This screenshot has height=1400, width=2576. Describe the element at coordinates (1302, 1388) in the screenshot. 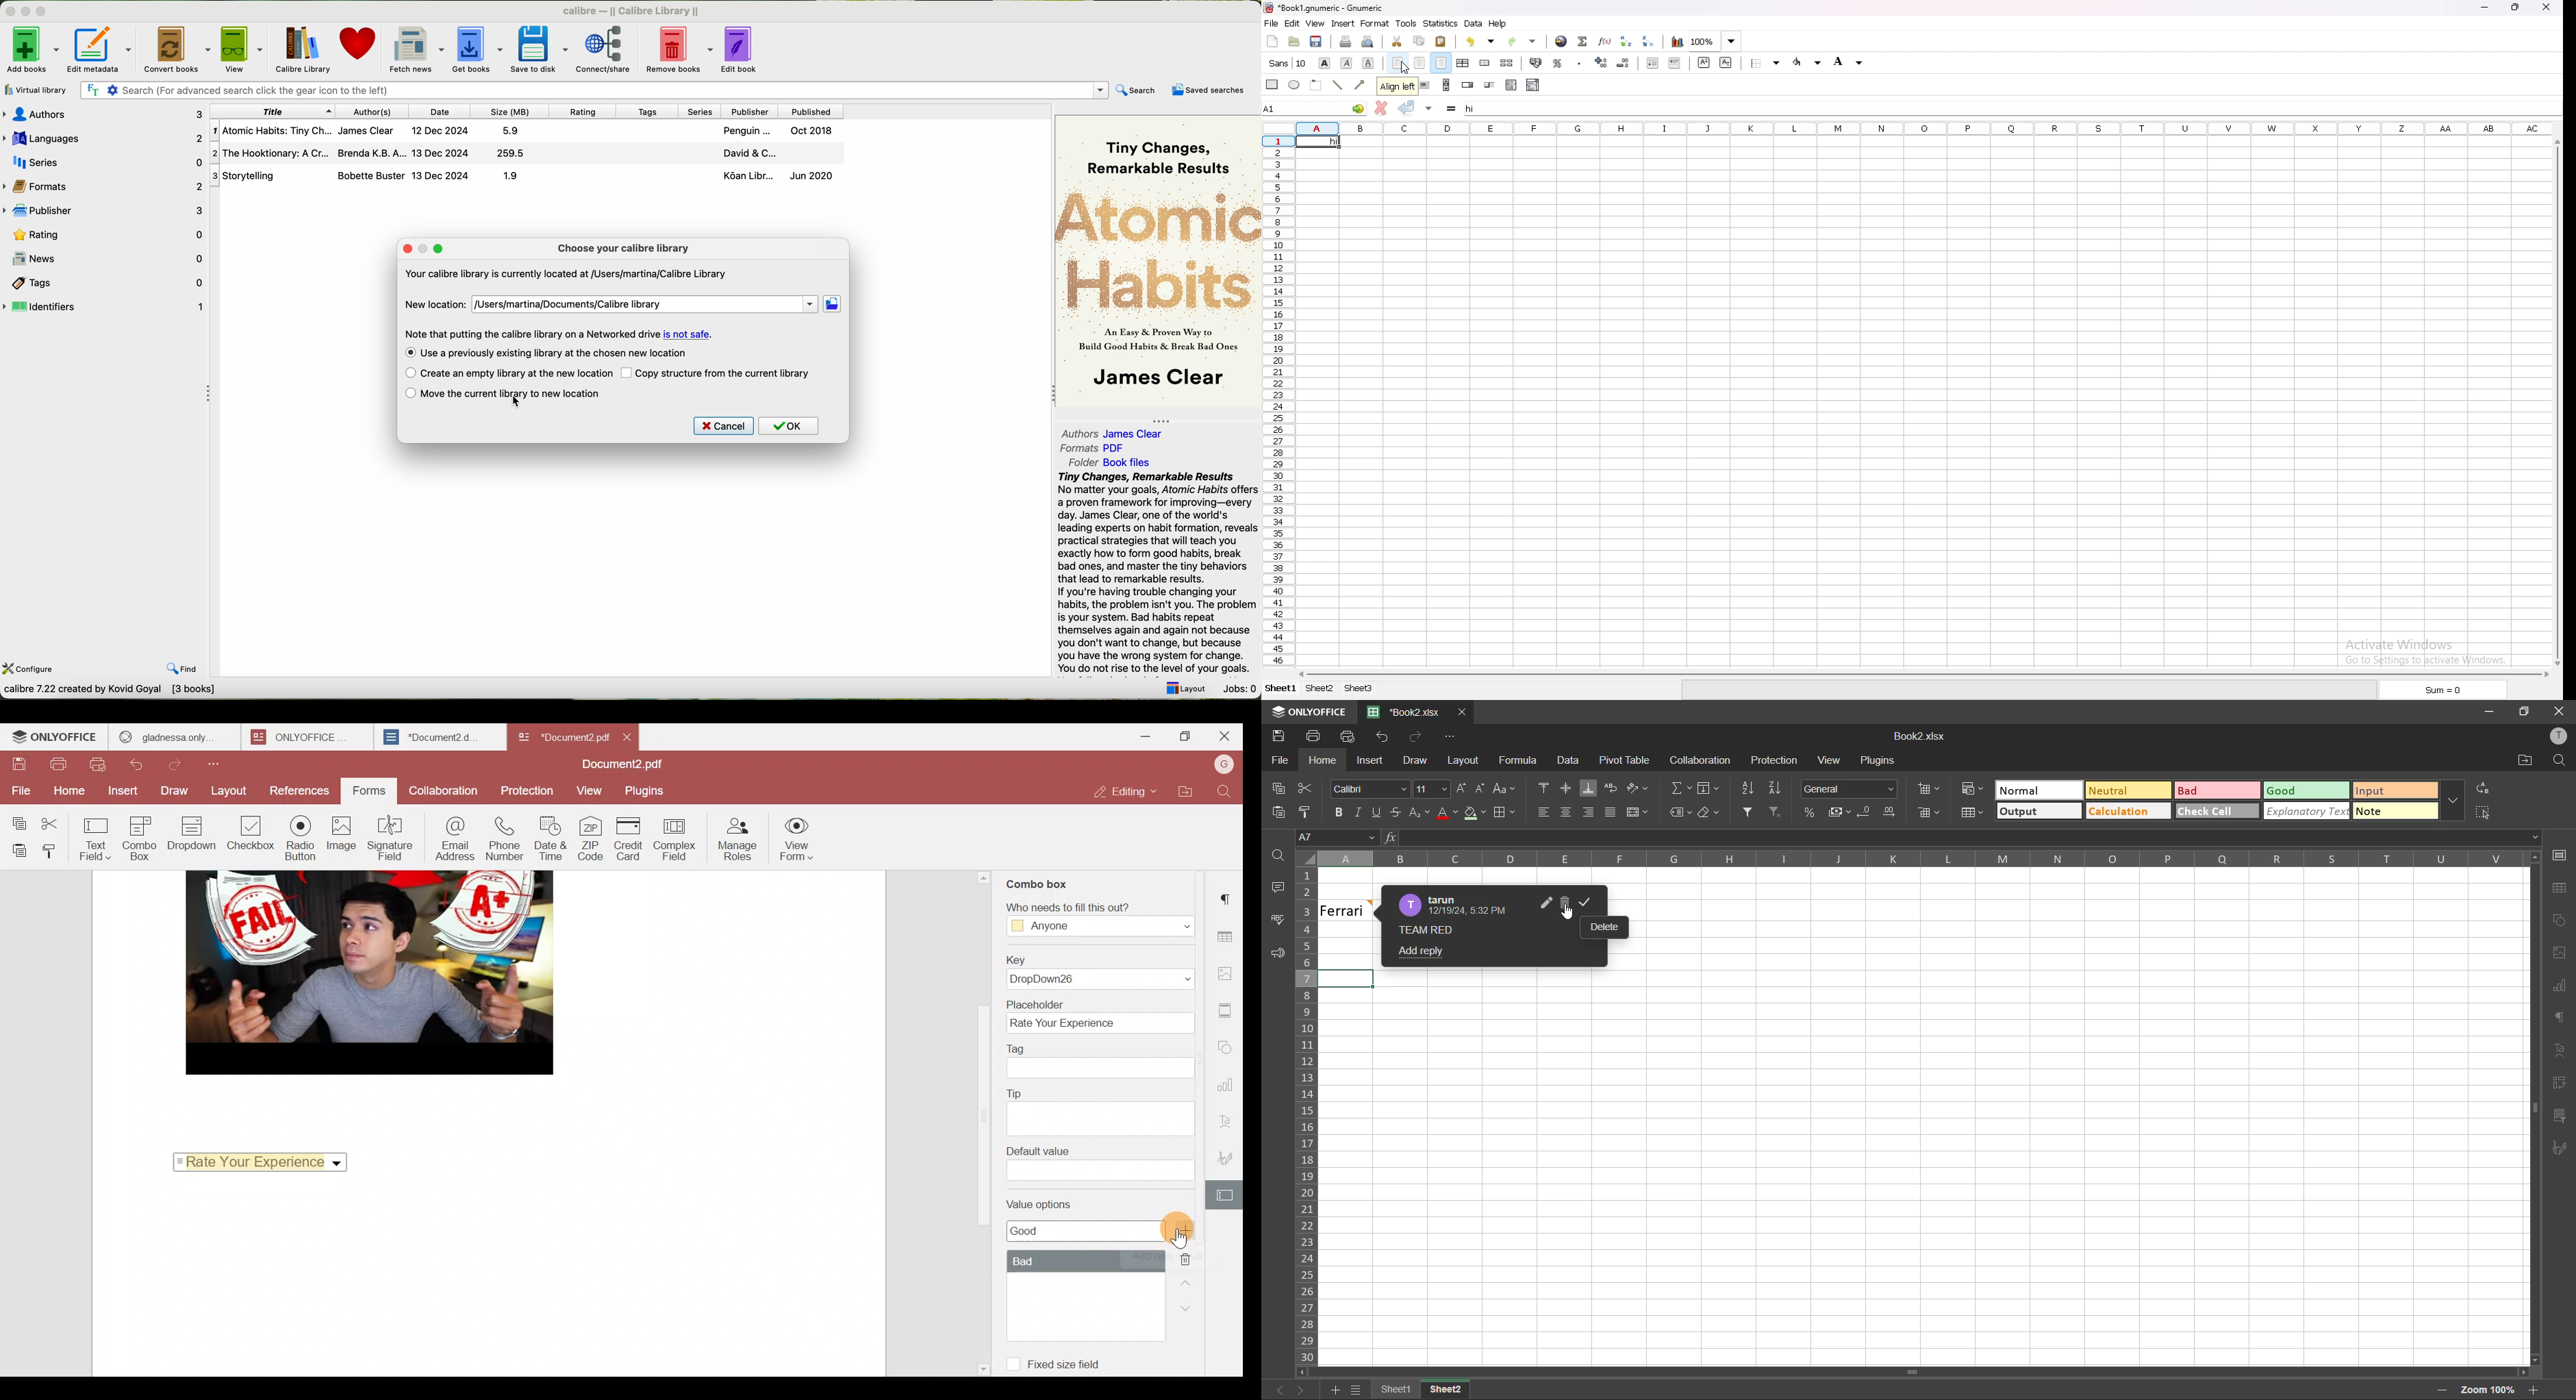

I see `next` at that location.